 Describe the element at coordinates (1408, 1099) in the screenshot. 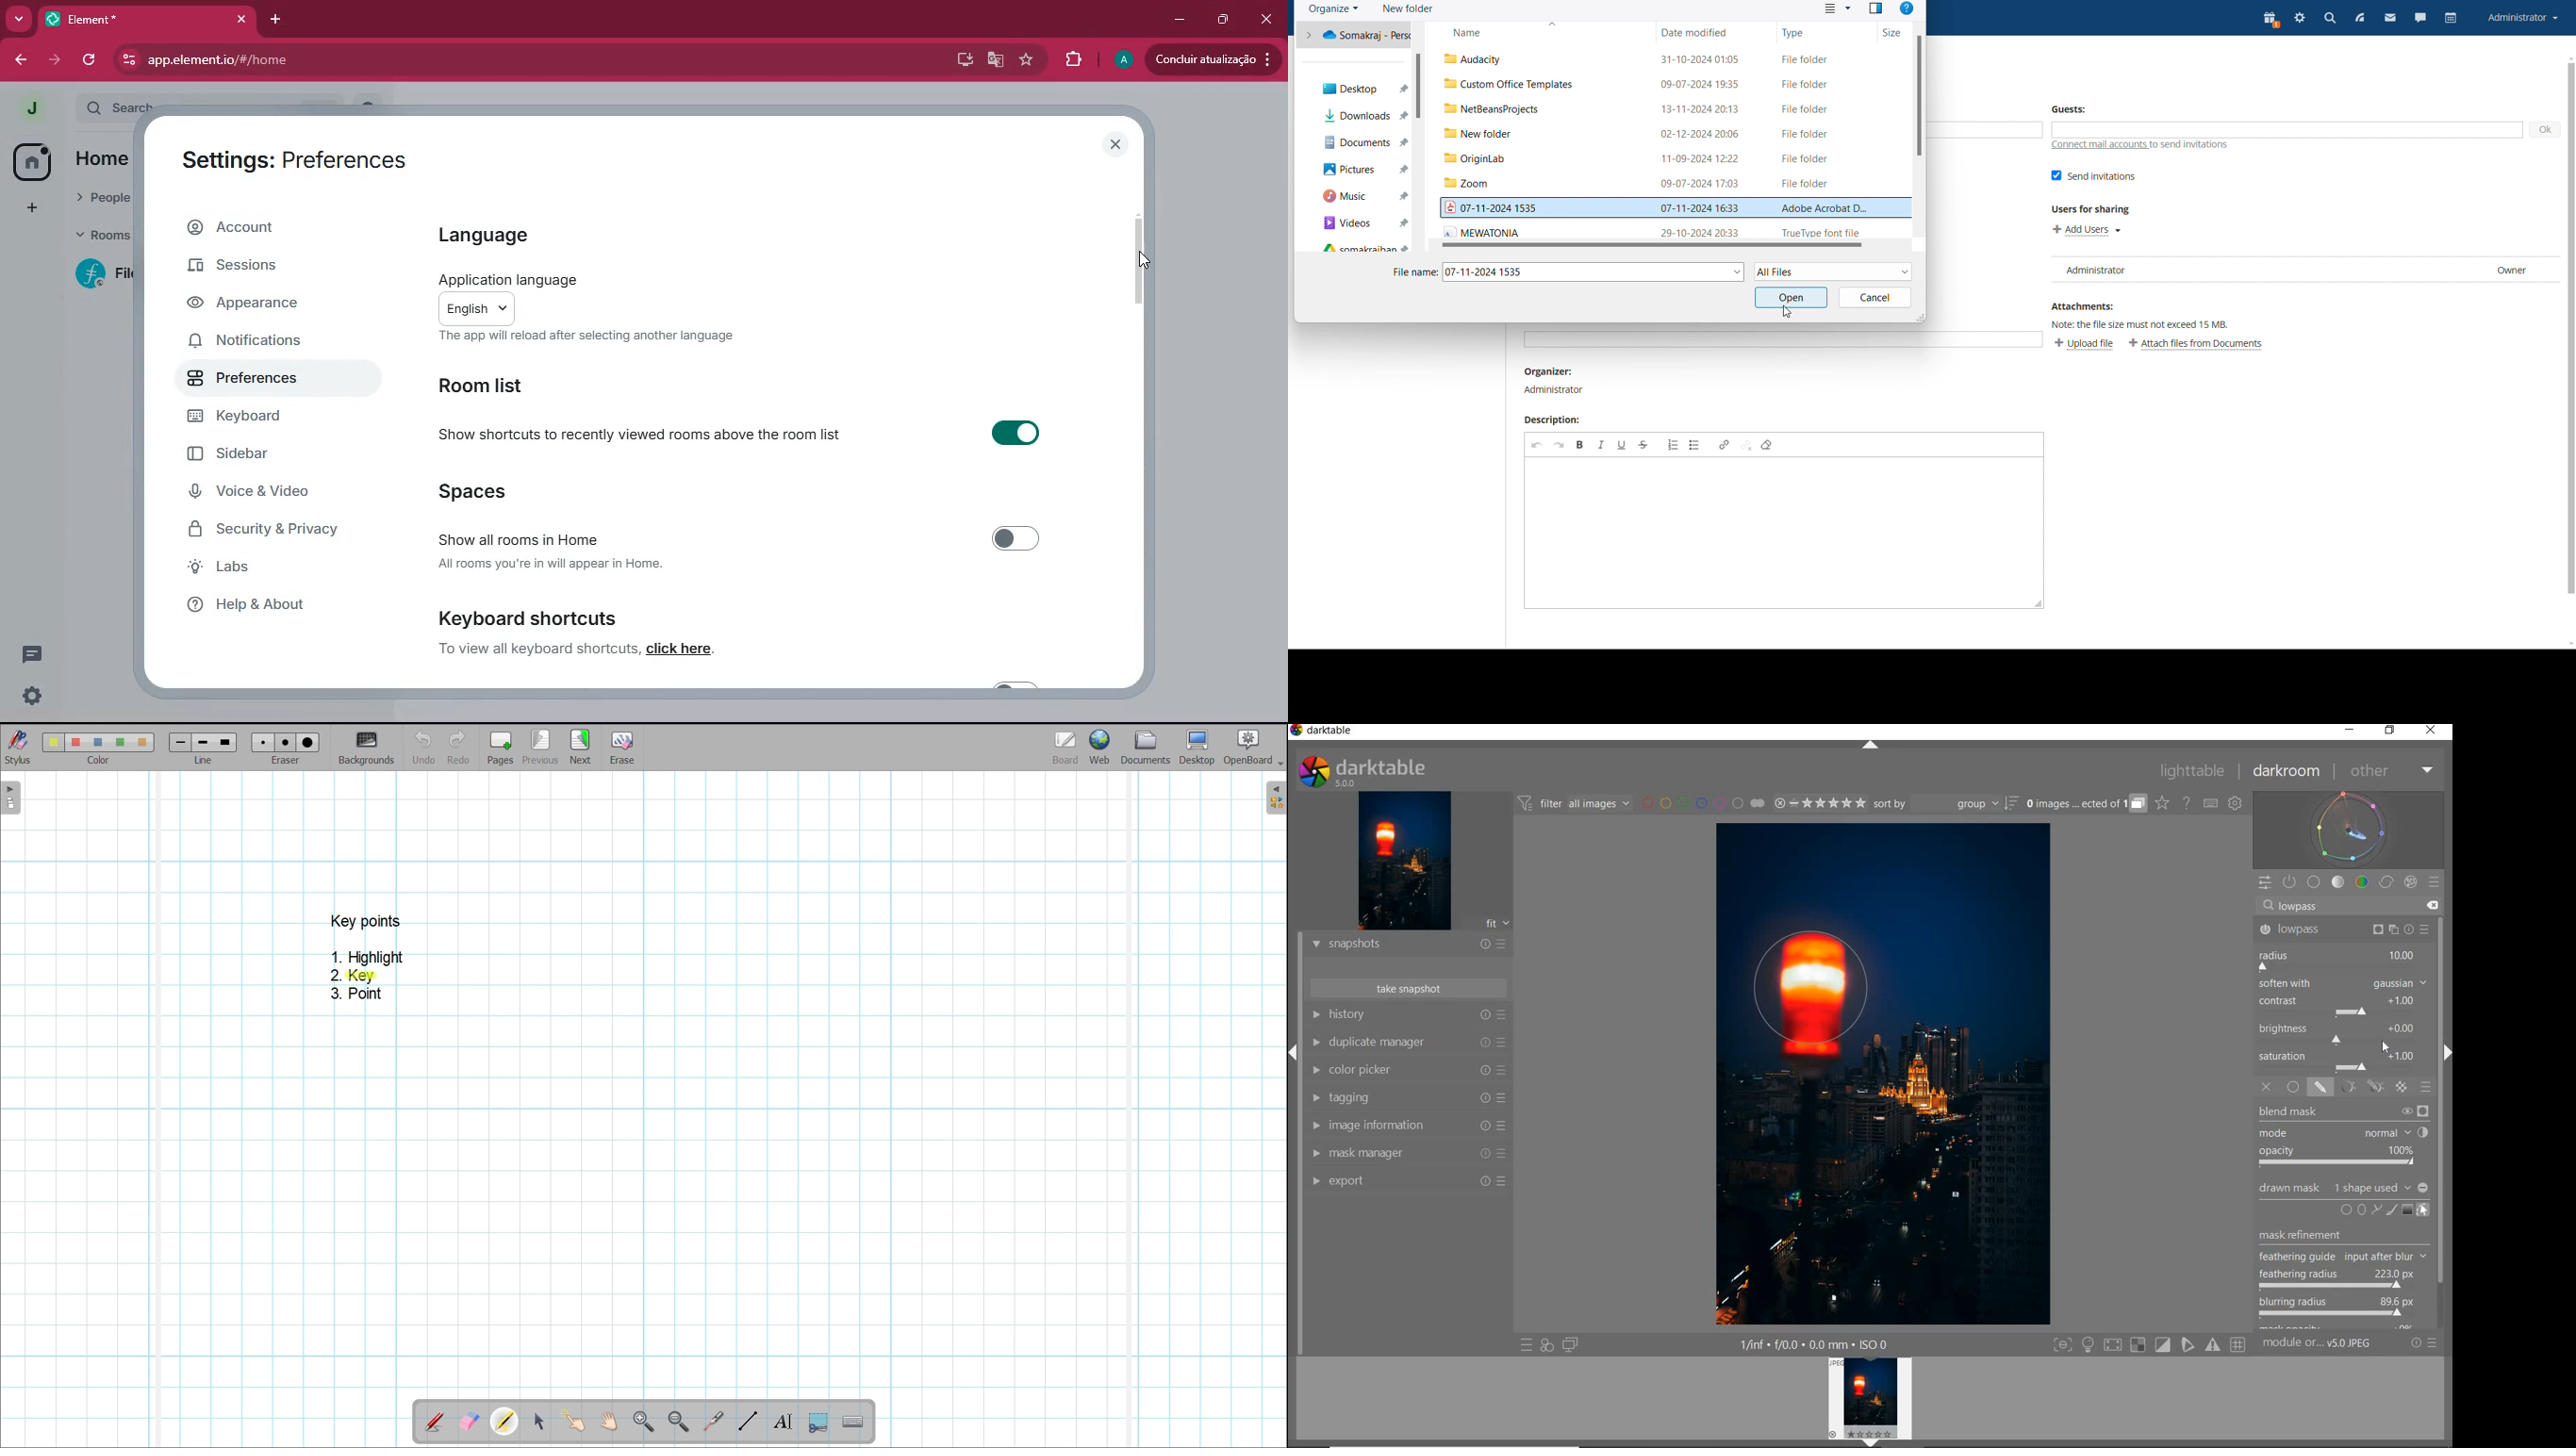

I see `TAGGING` at that location.